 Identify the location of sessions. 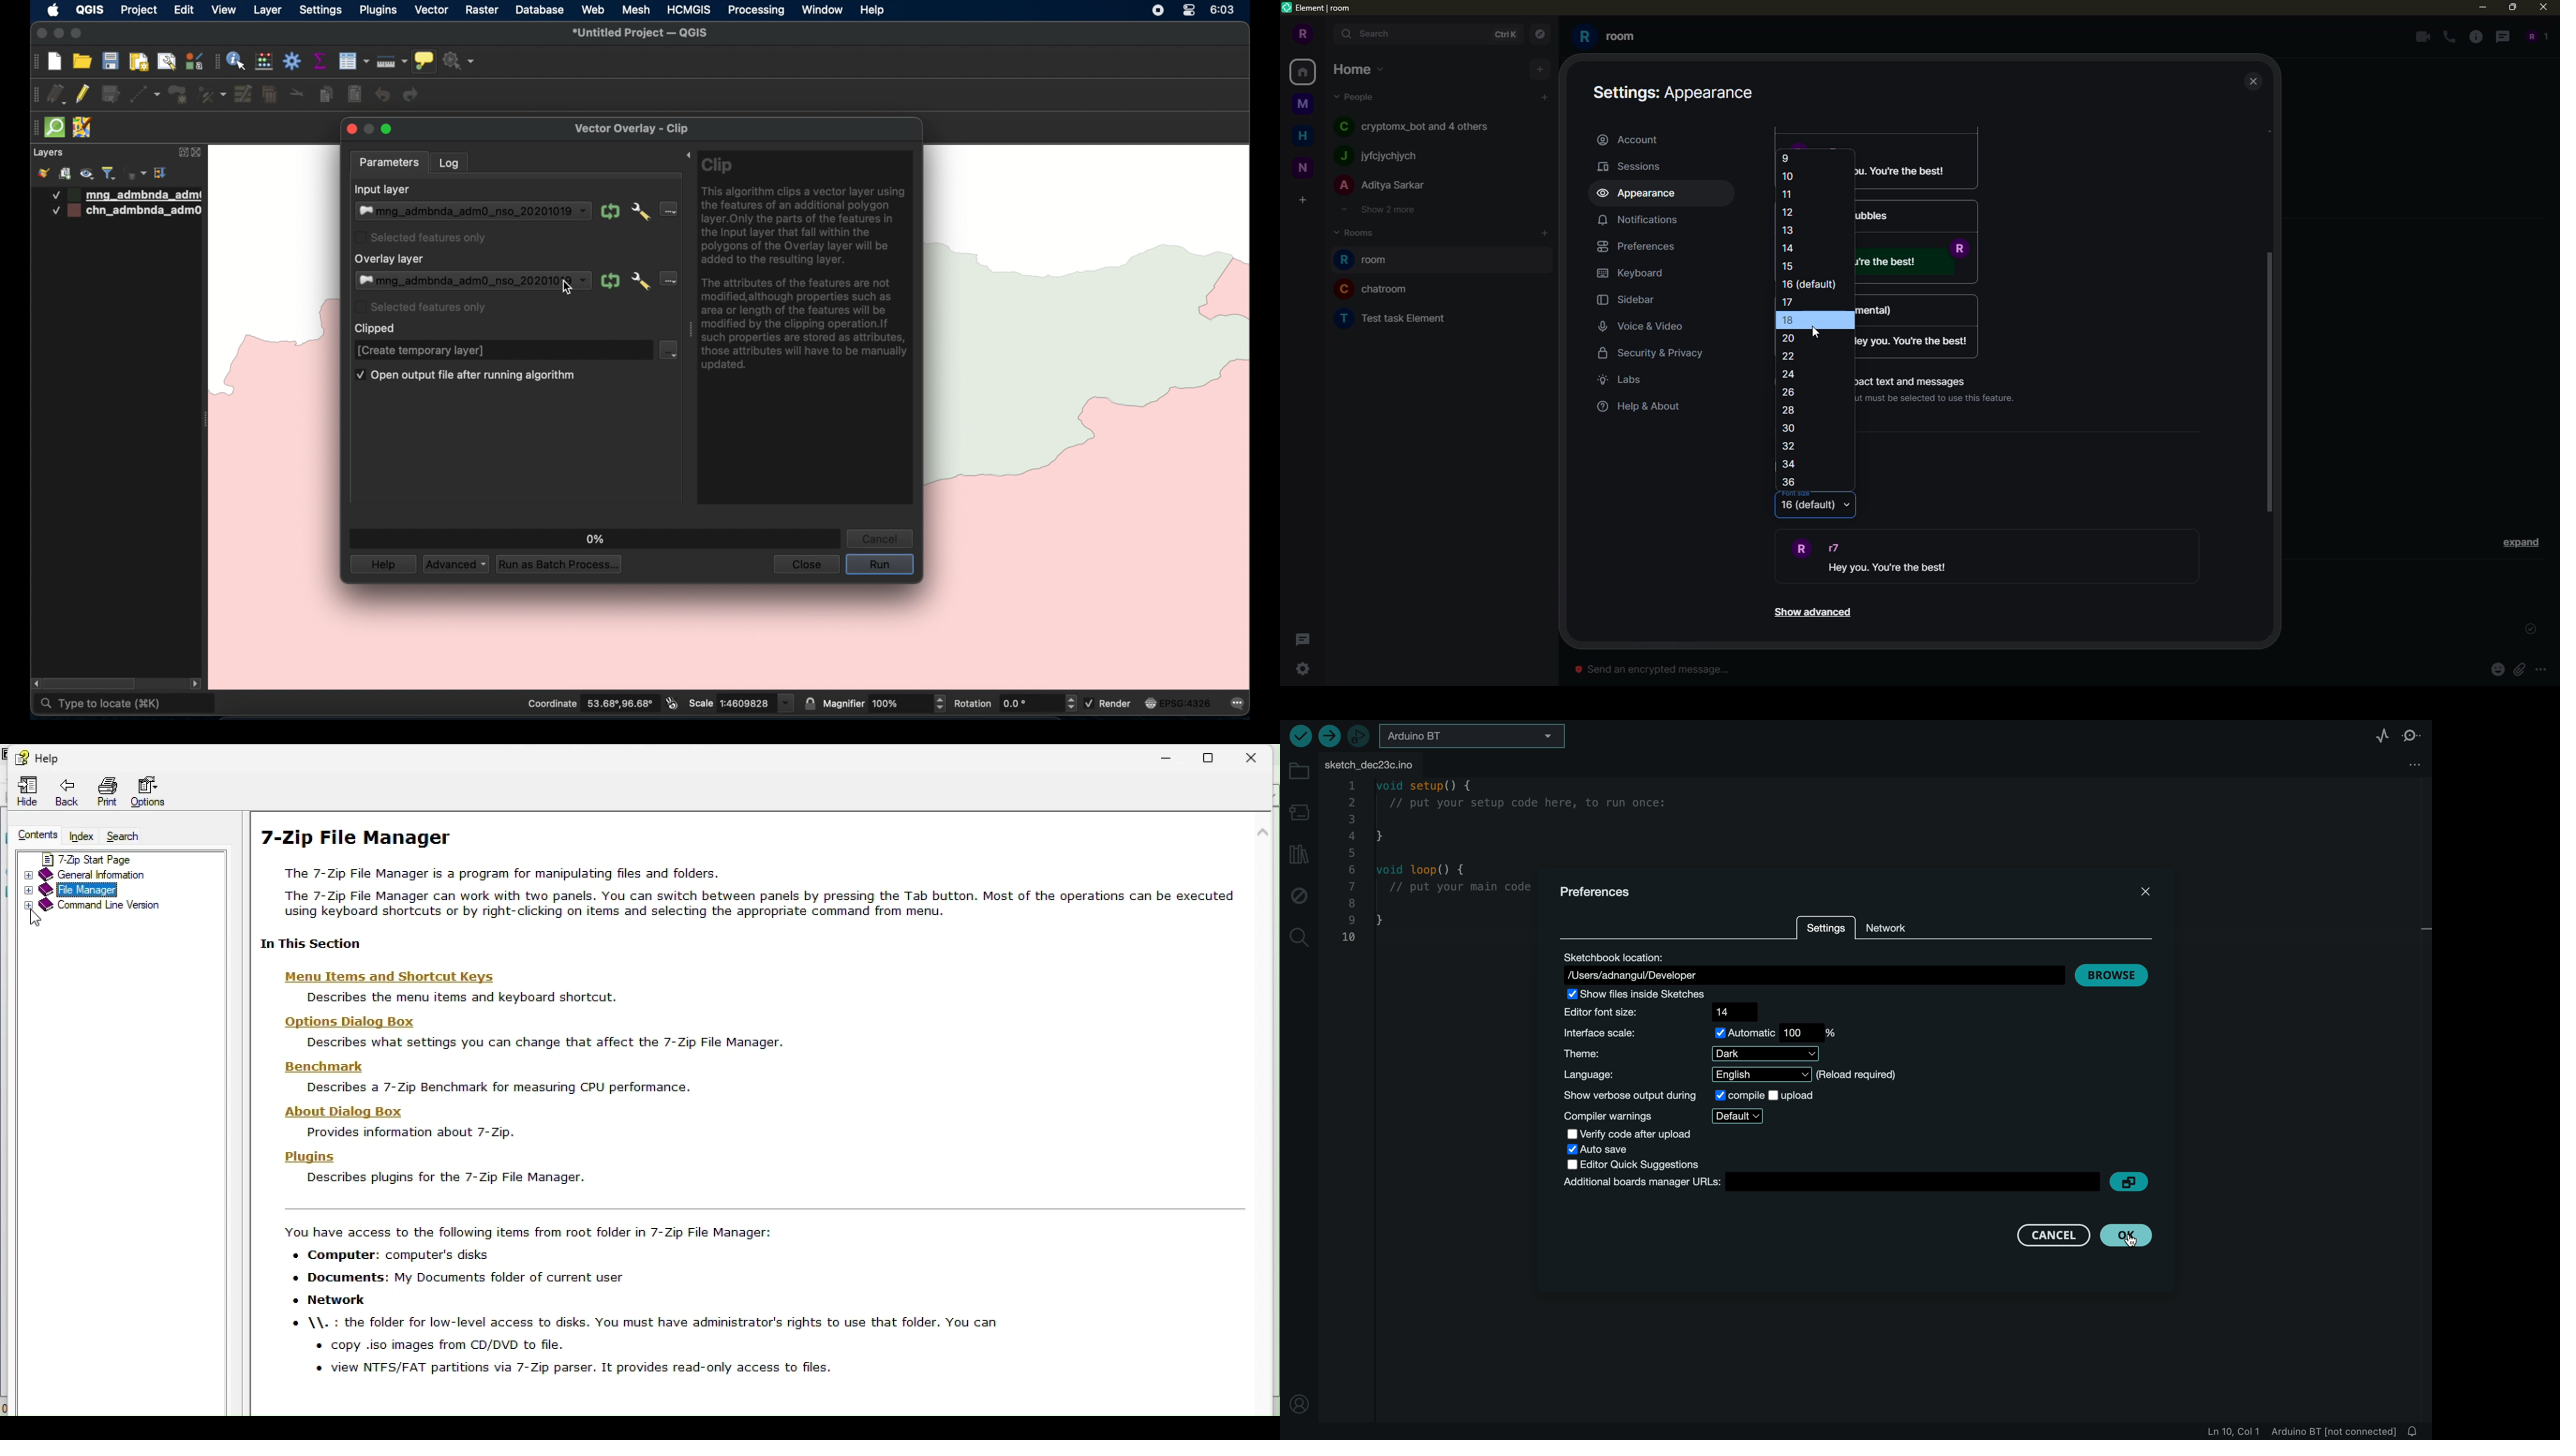
(1637, 166).